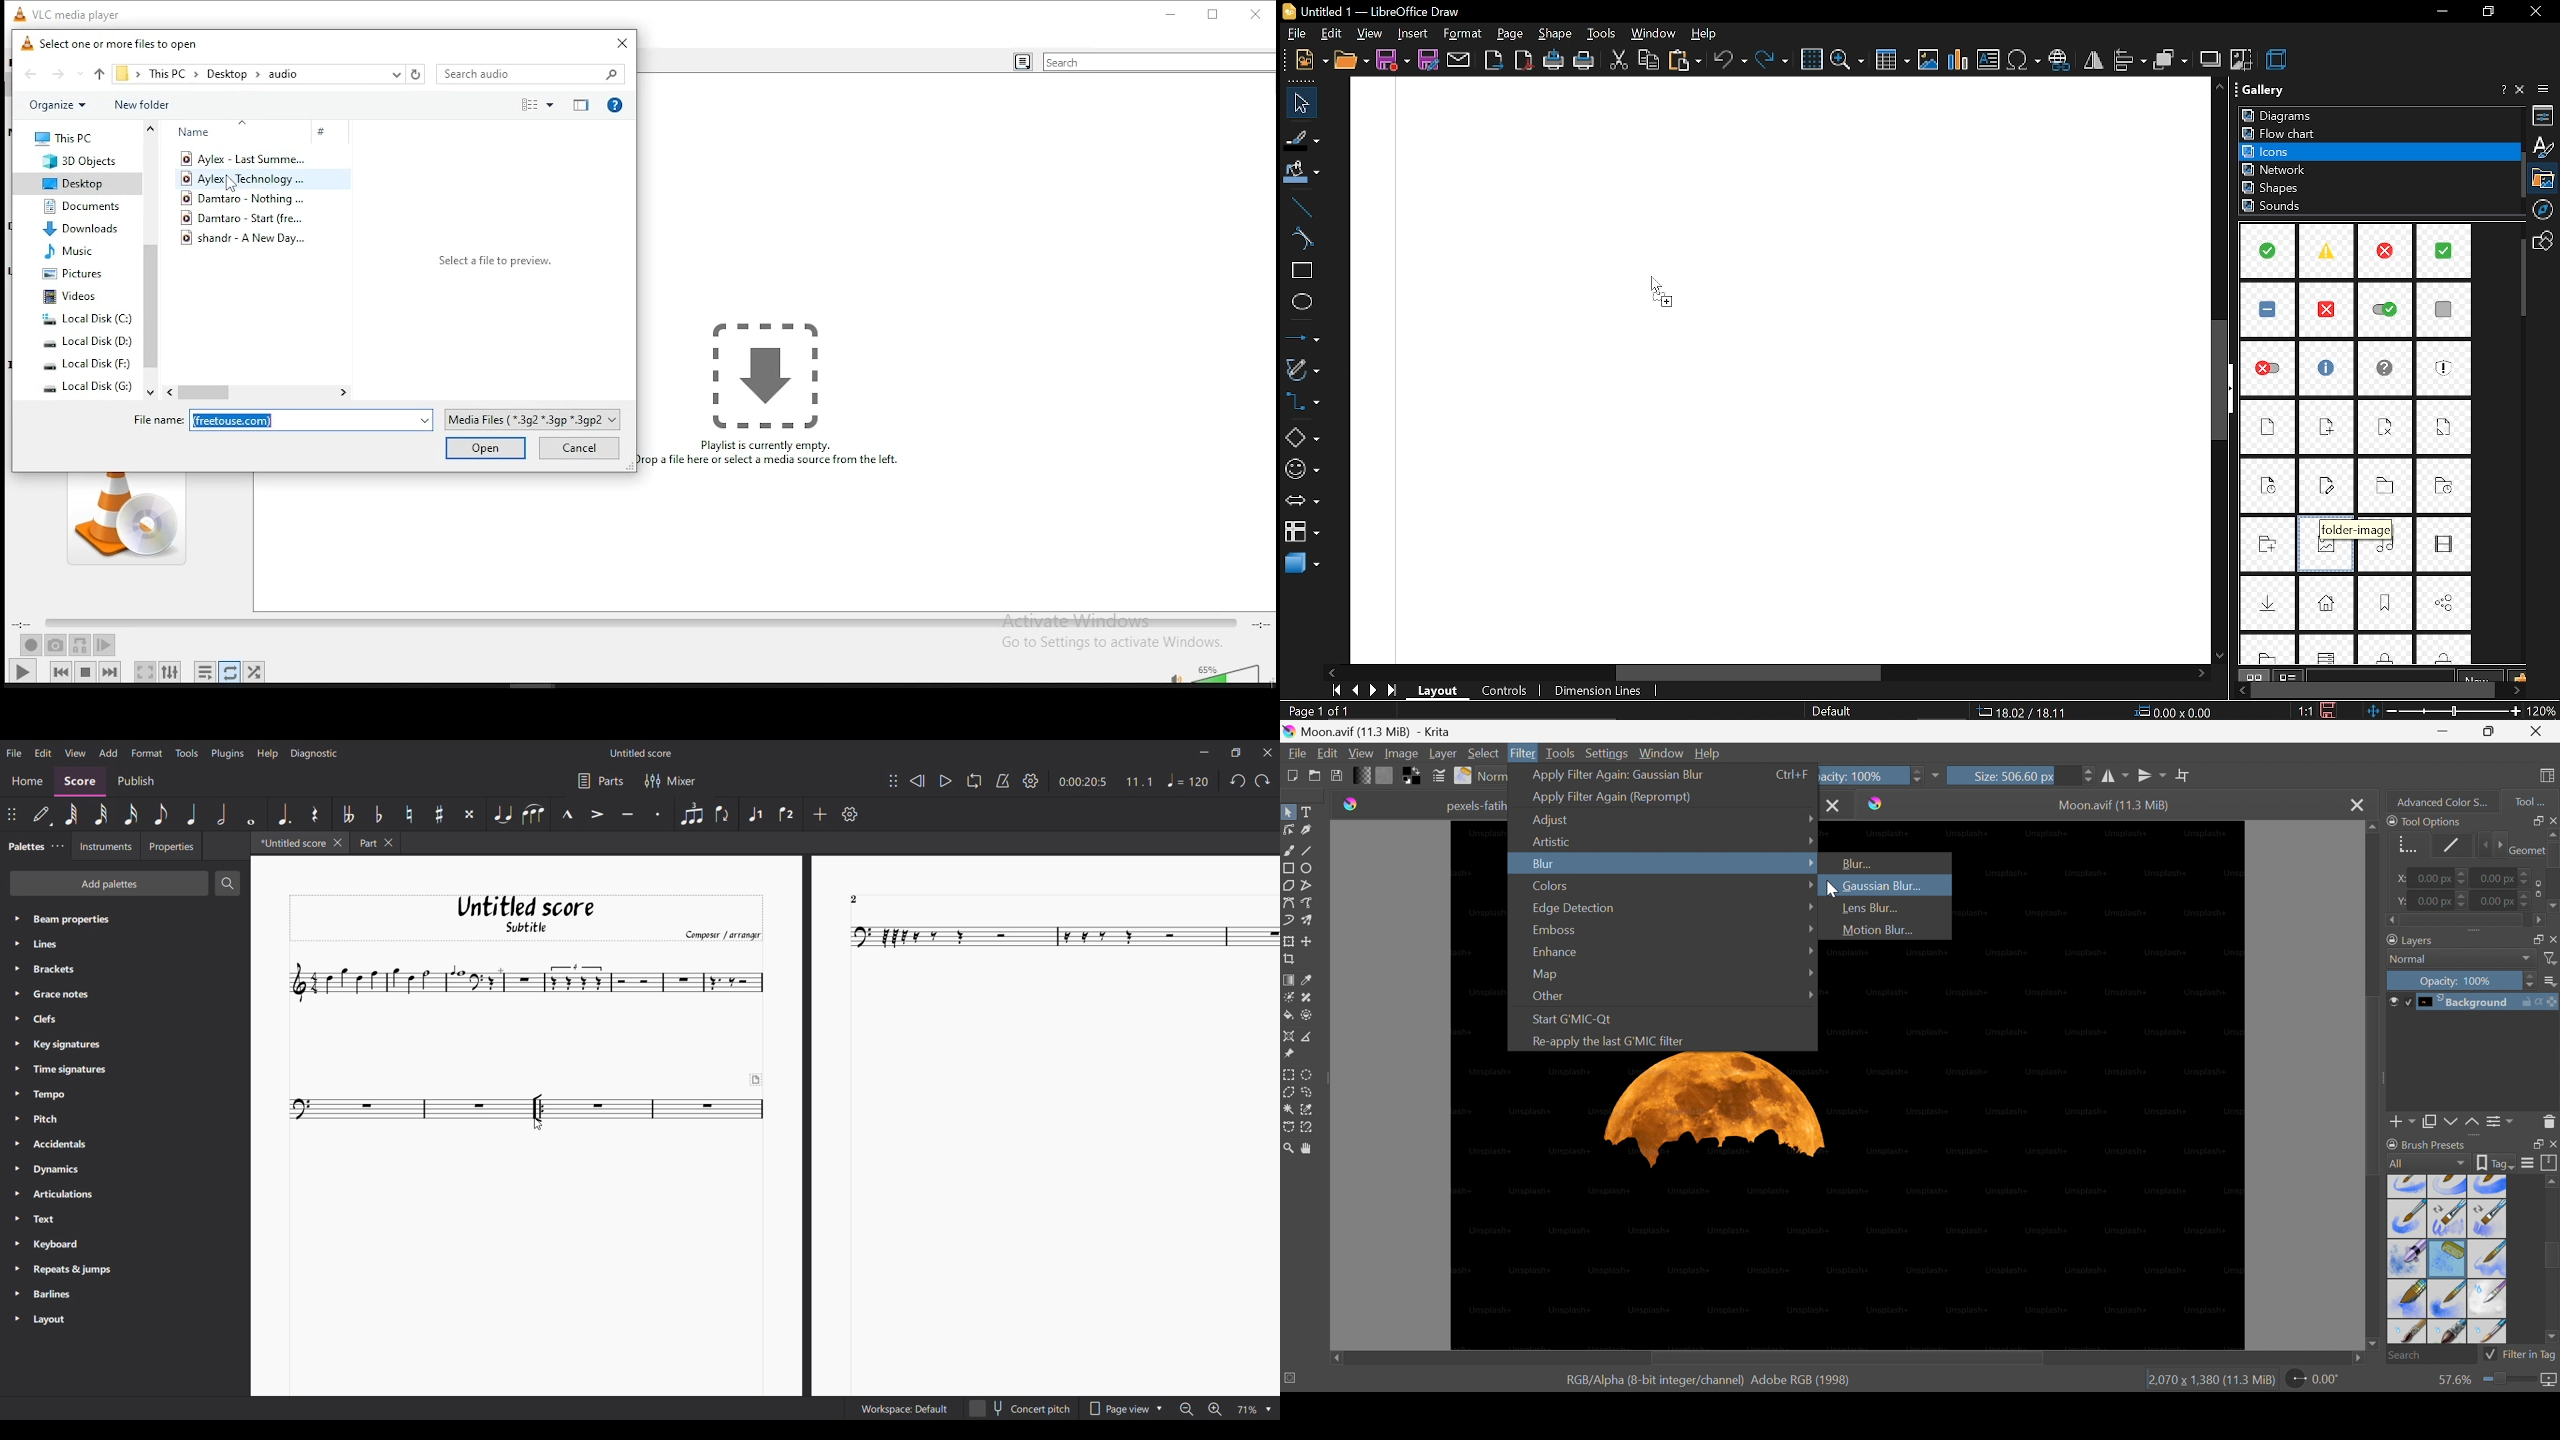 The image size is (2576, 1456). Describe the element at coordinates (1290, 1075) in the screenshot. I see `Rectangular selection tool` at that location.